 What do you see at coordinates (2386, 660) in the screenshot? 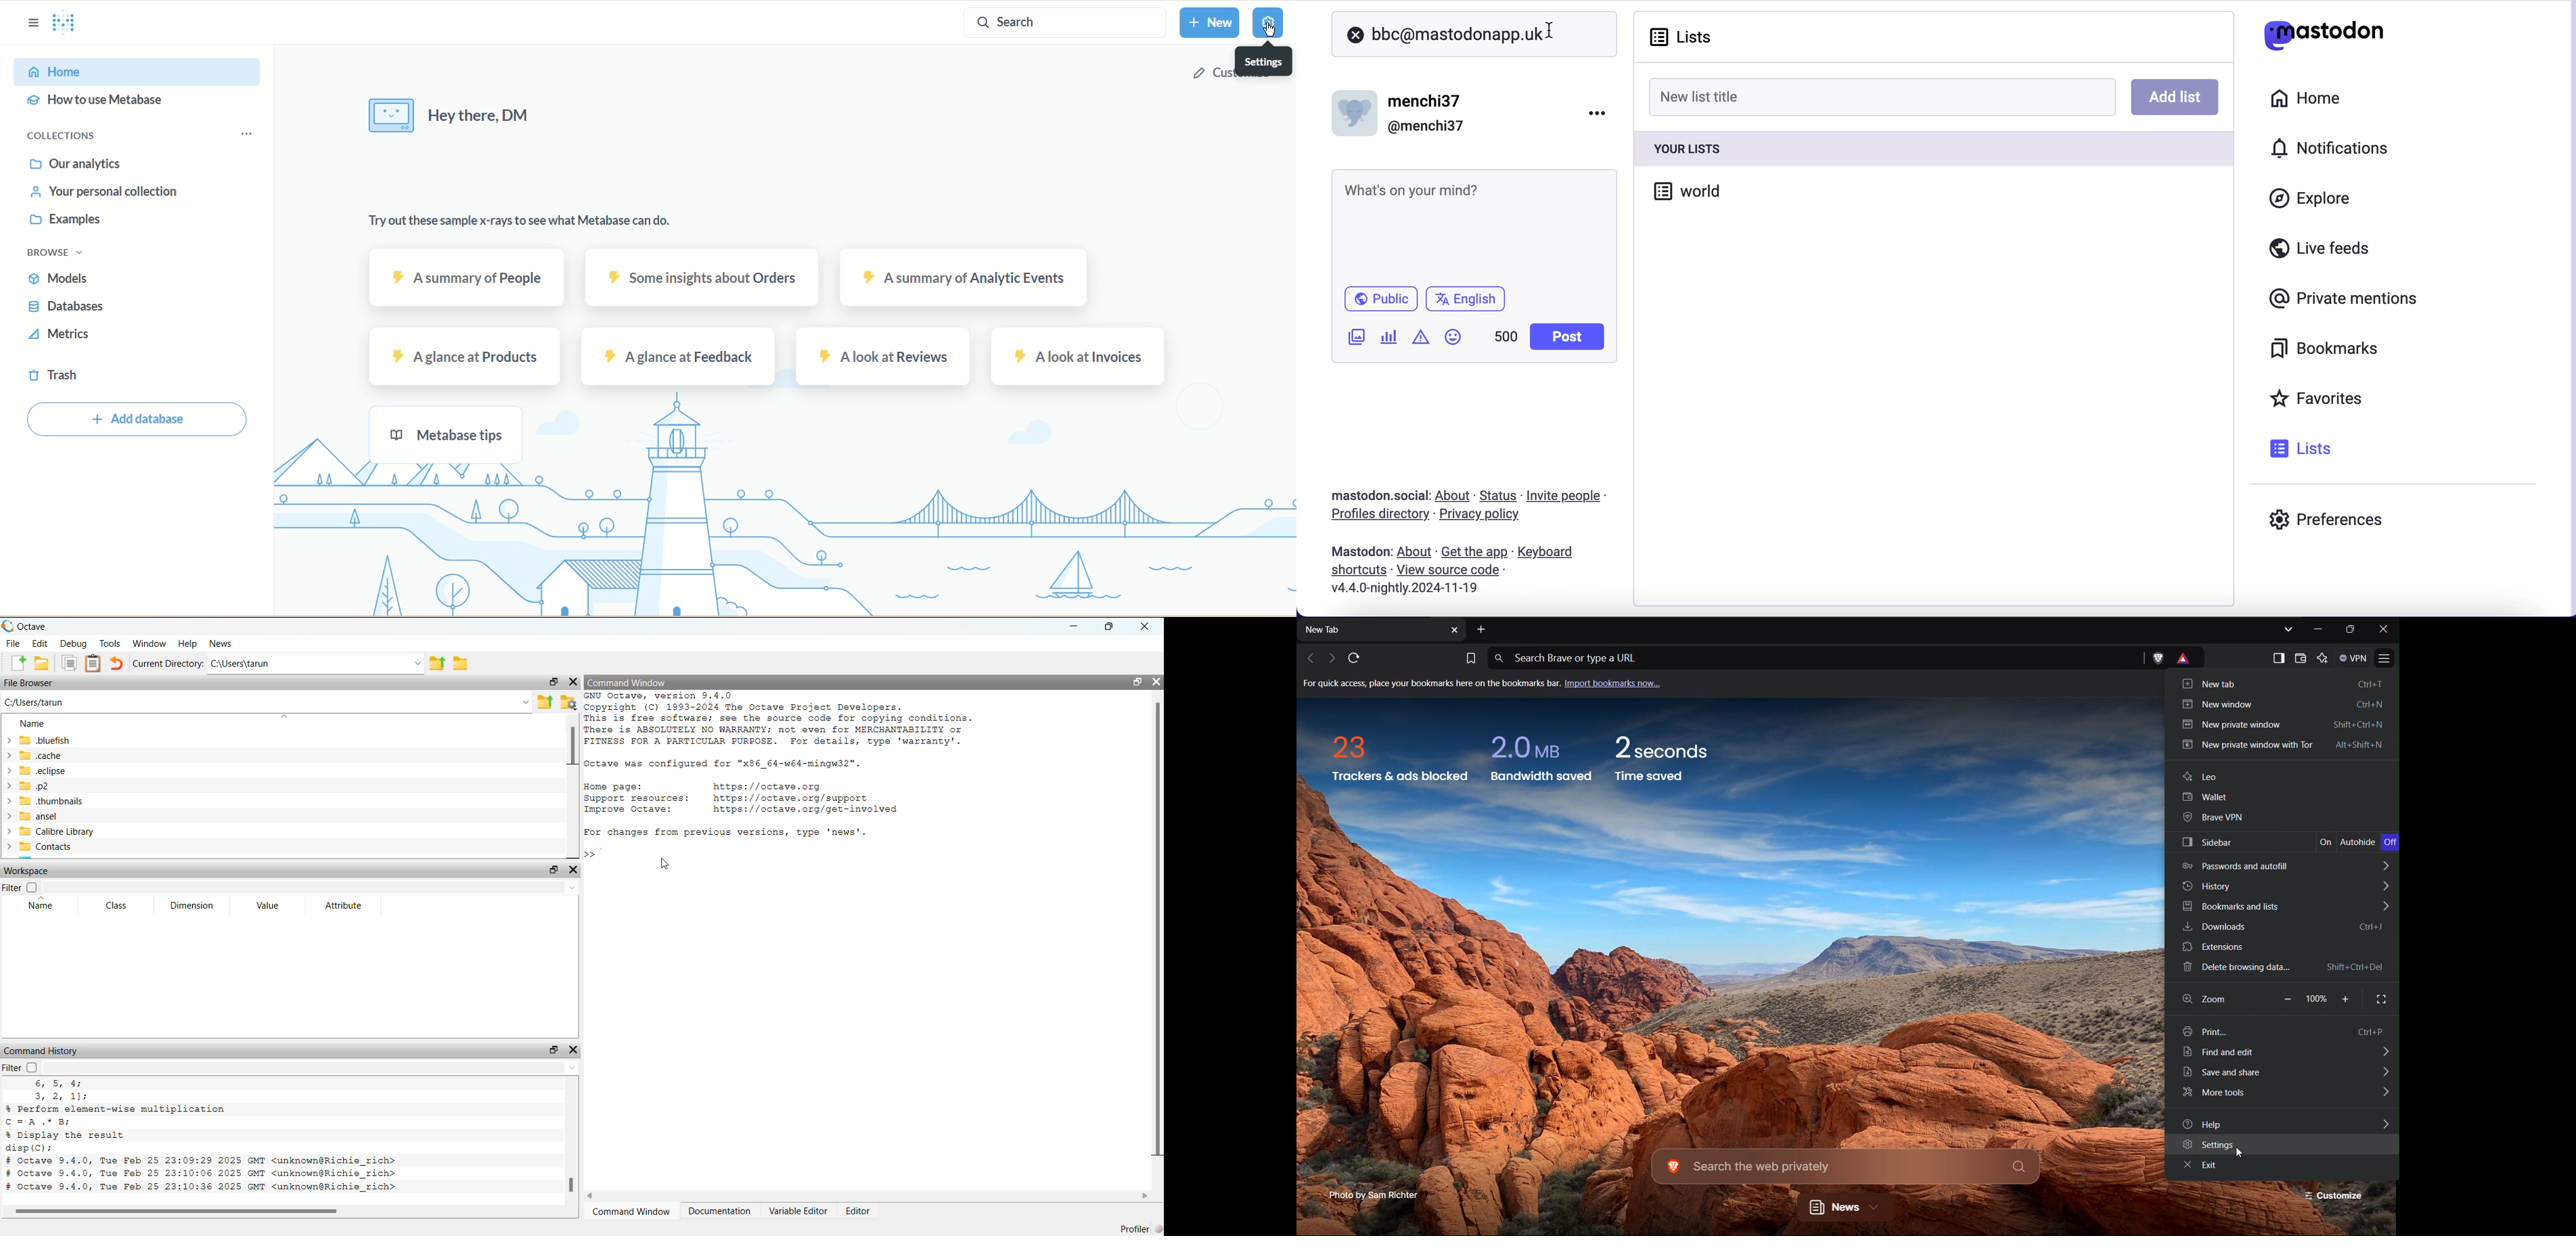
I see `Application Menu` at bounding box center [2386, 660].